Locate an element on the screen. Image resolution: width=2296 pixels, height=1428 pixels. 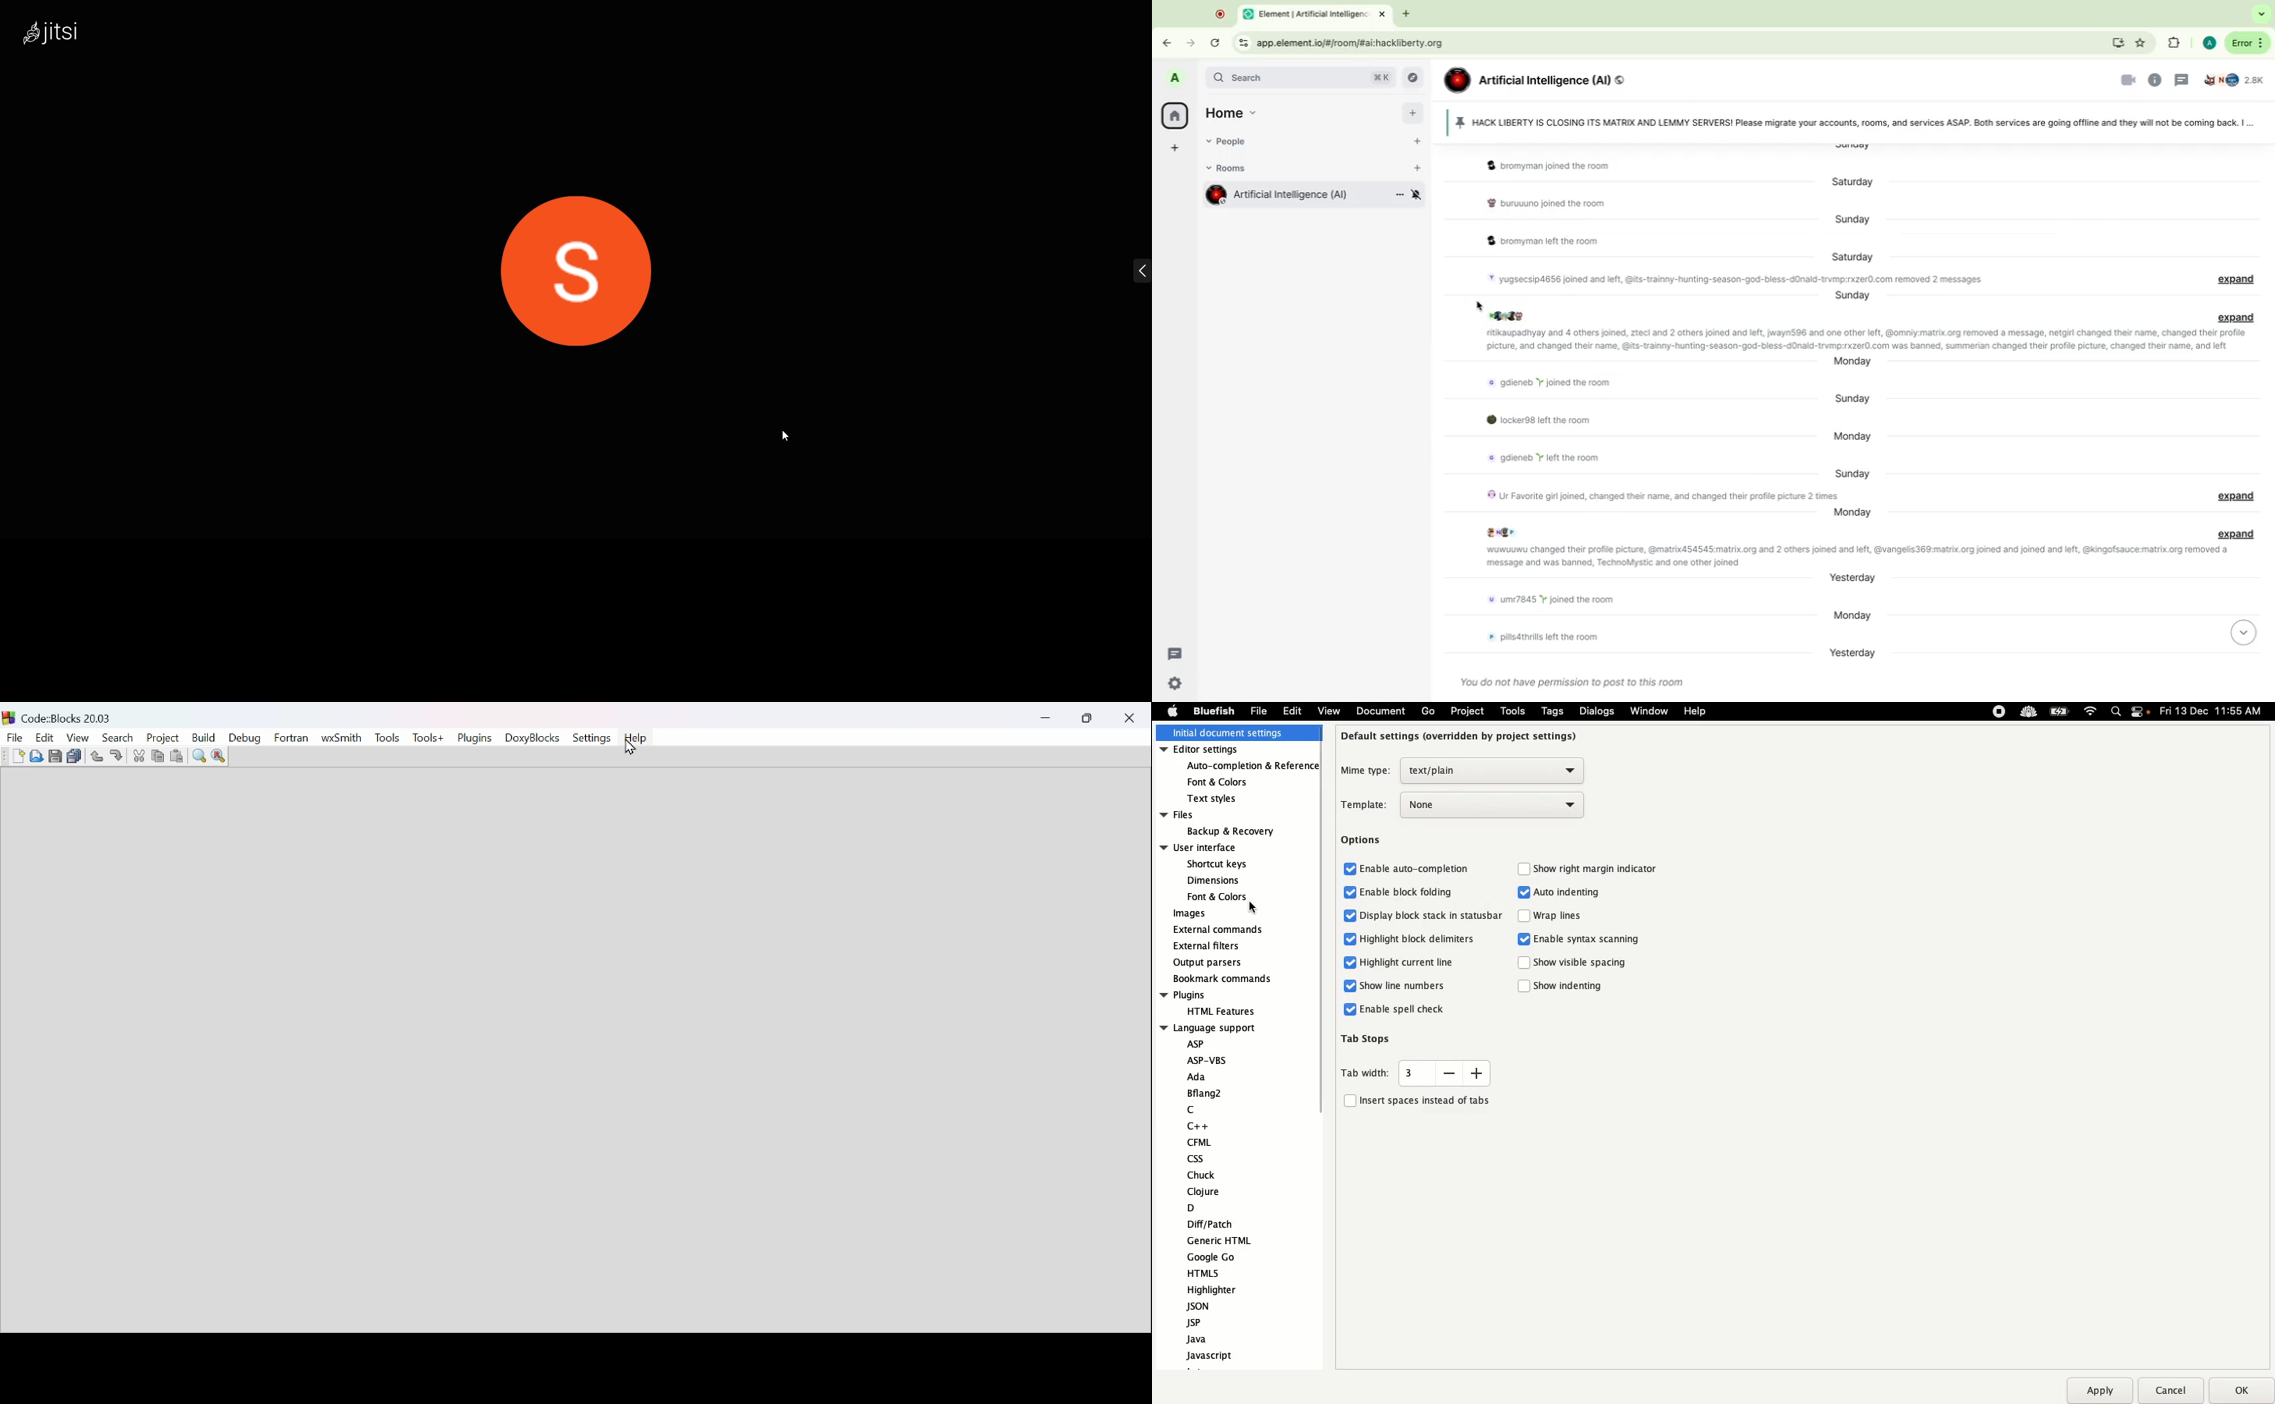
Find is located at coordinates (196, 756).